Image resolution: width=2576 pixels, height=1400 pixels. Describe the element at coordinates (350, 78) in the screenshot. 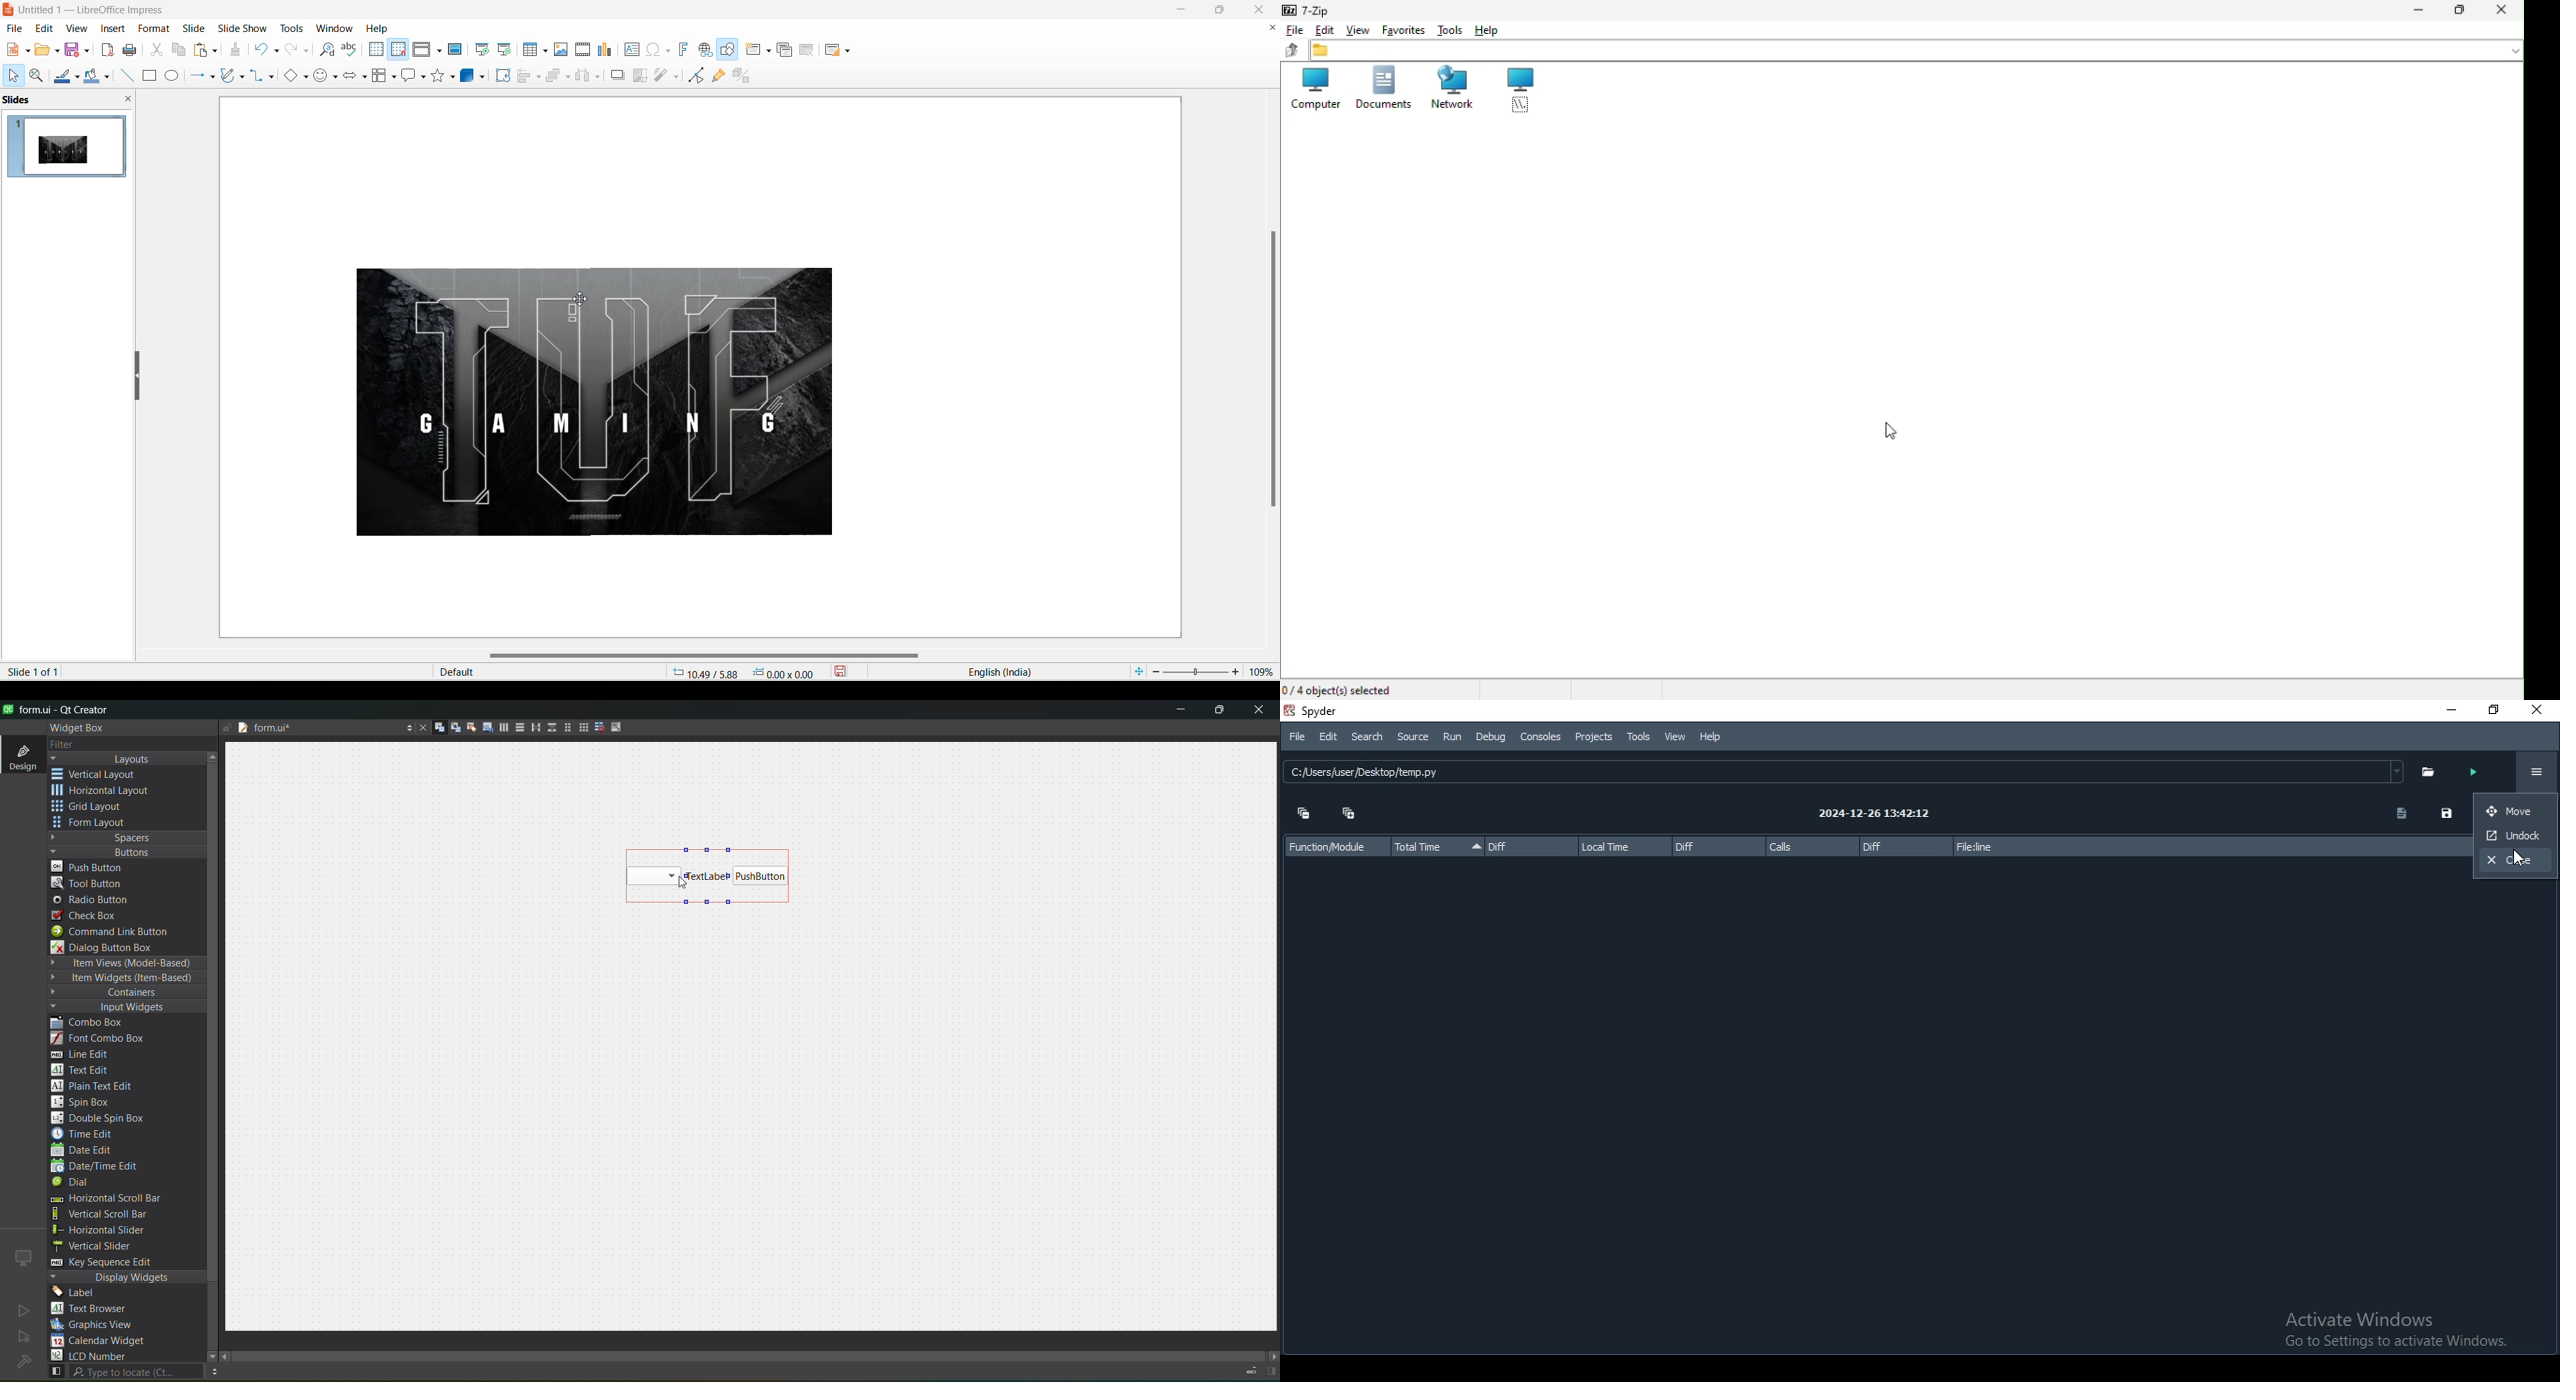

I see `block arrows` at that location.